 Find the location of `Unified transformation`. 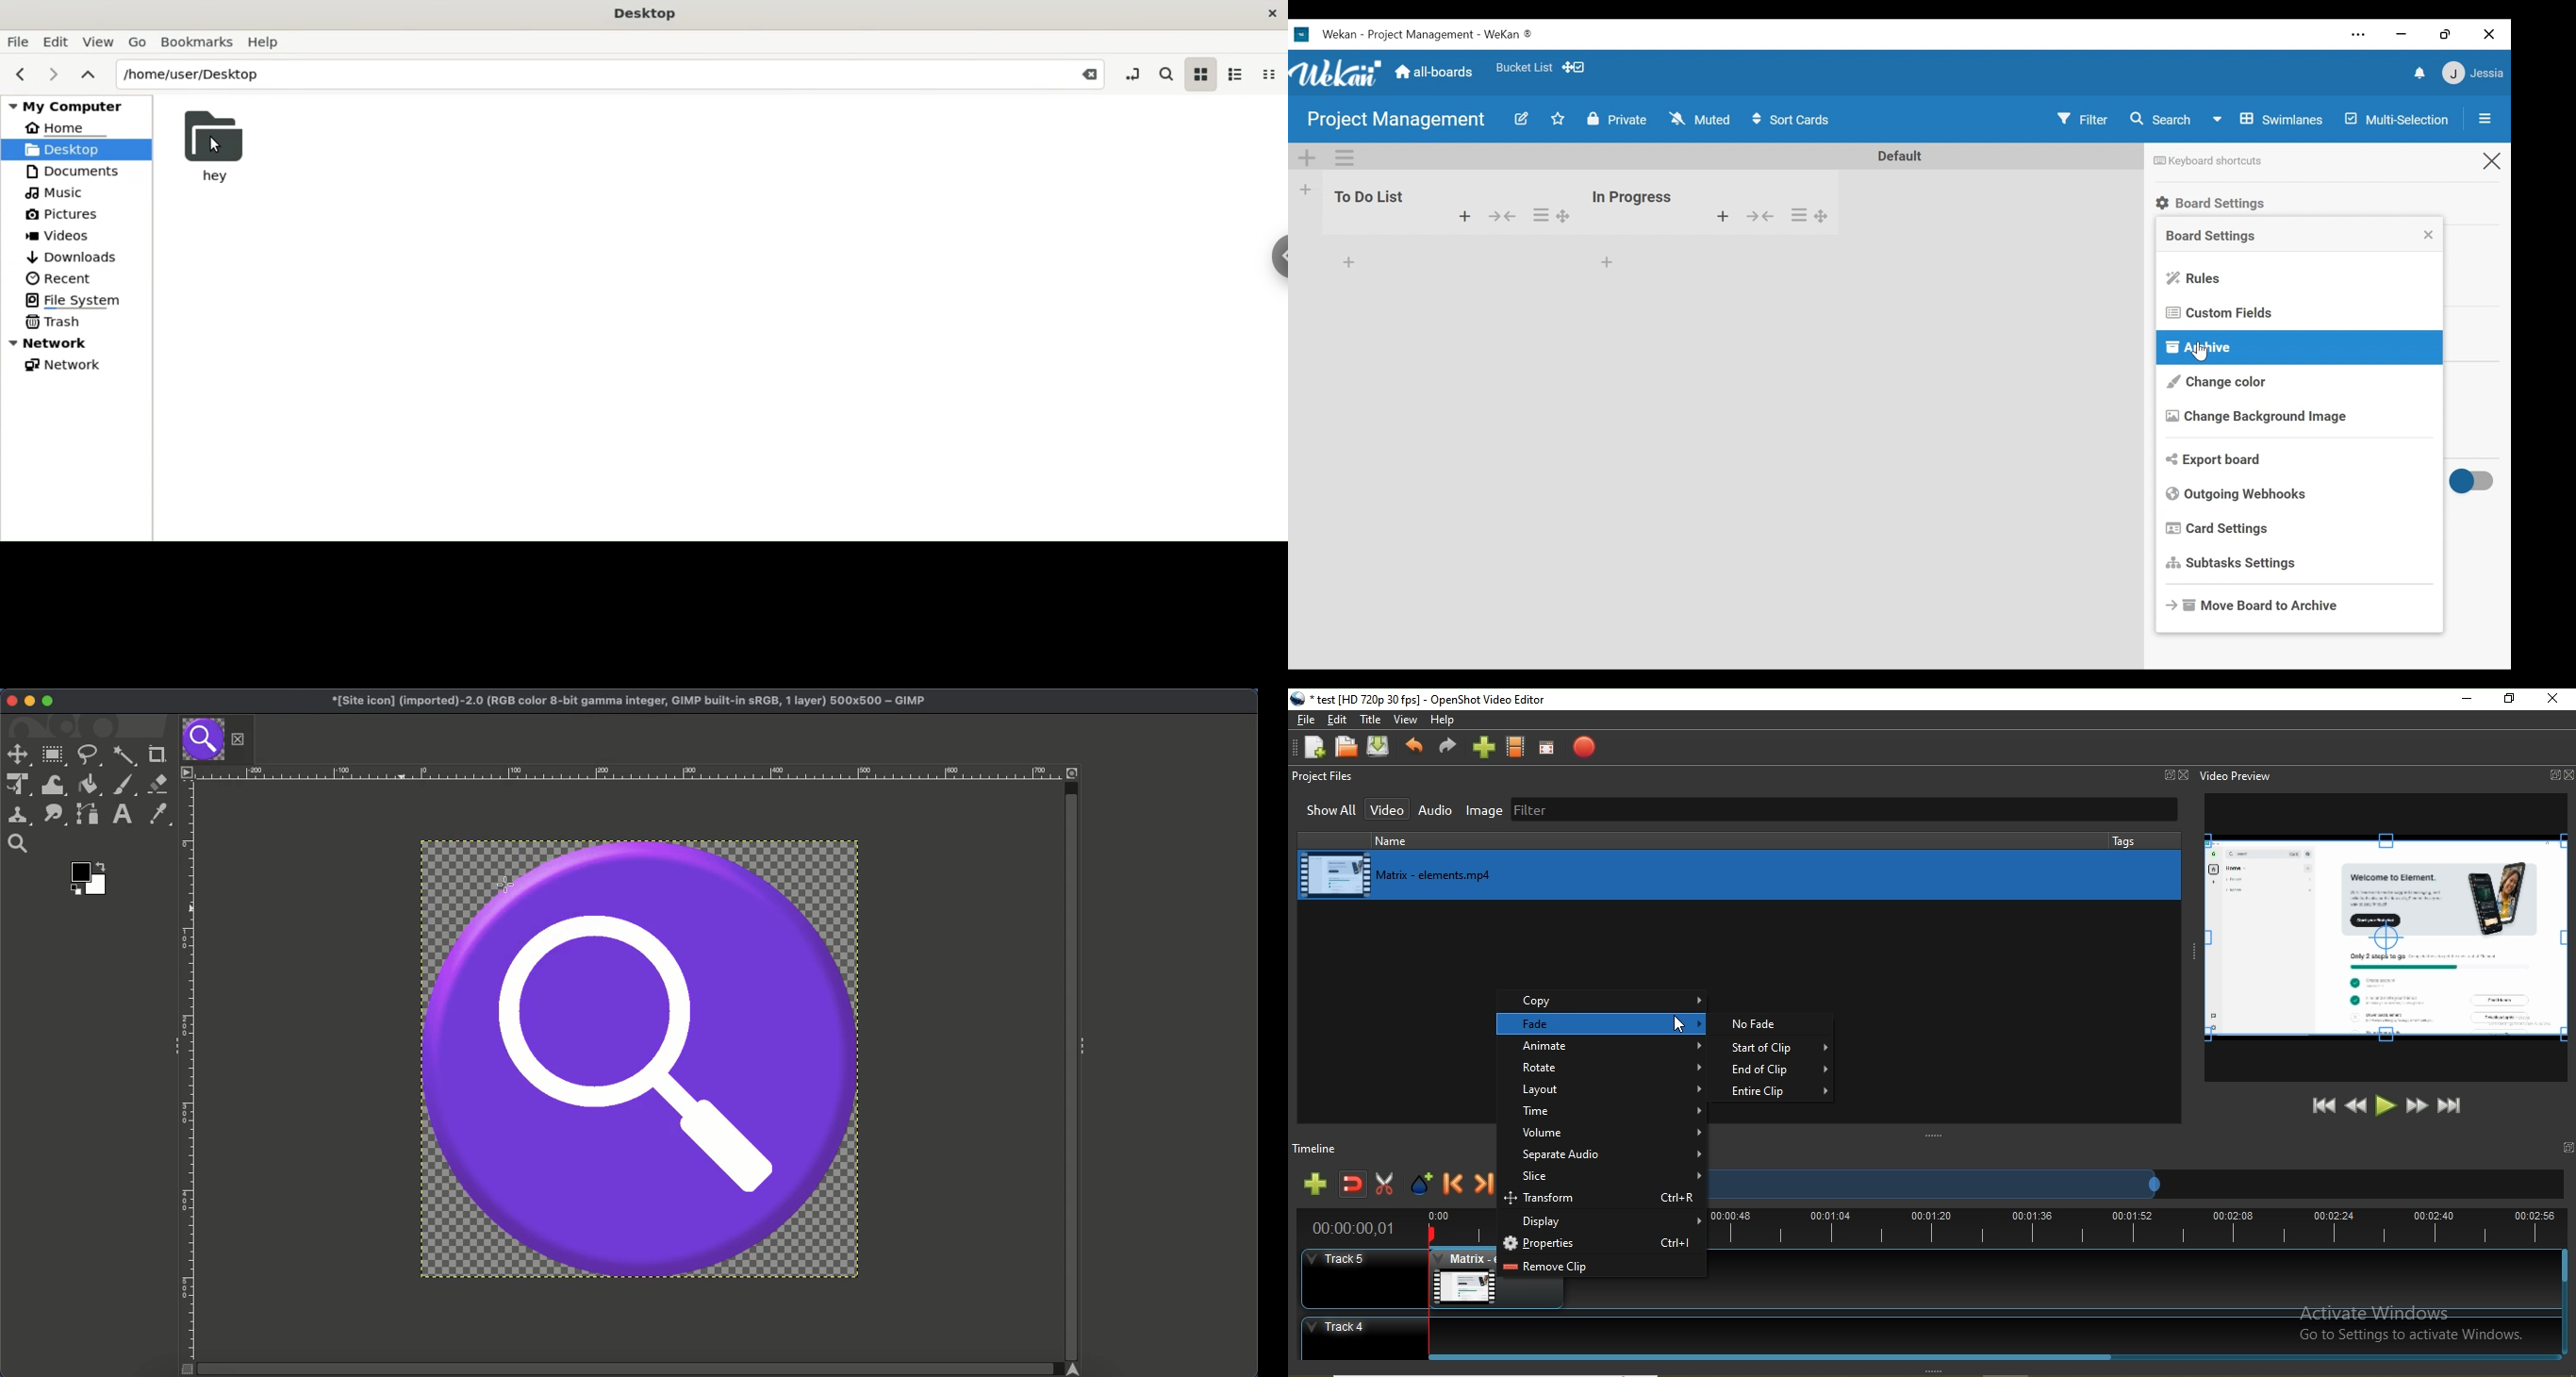

Unified transformation is located at coordinates (15, 785).